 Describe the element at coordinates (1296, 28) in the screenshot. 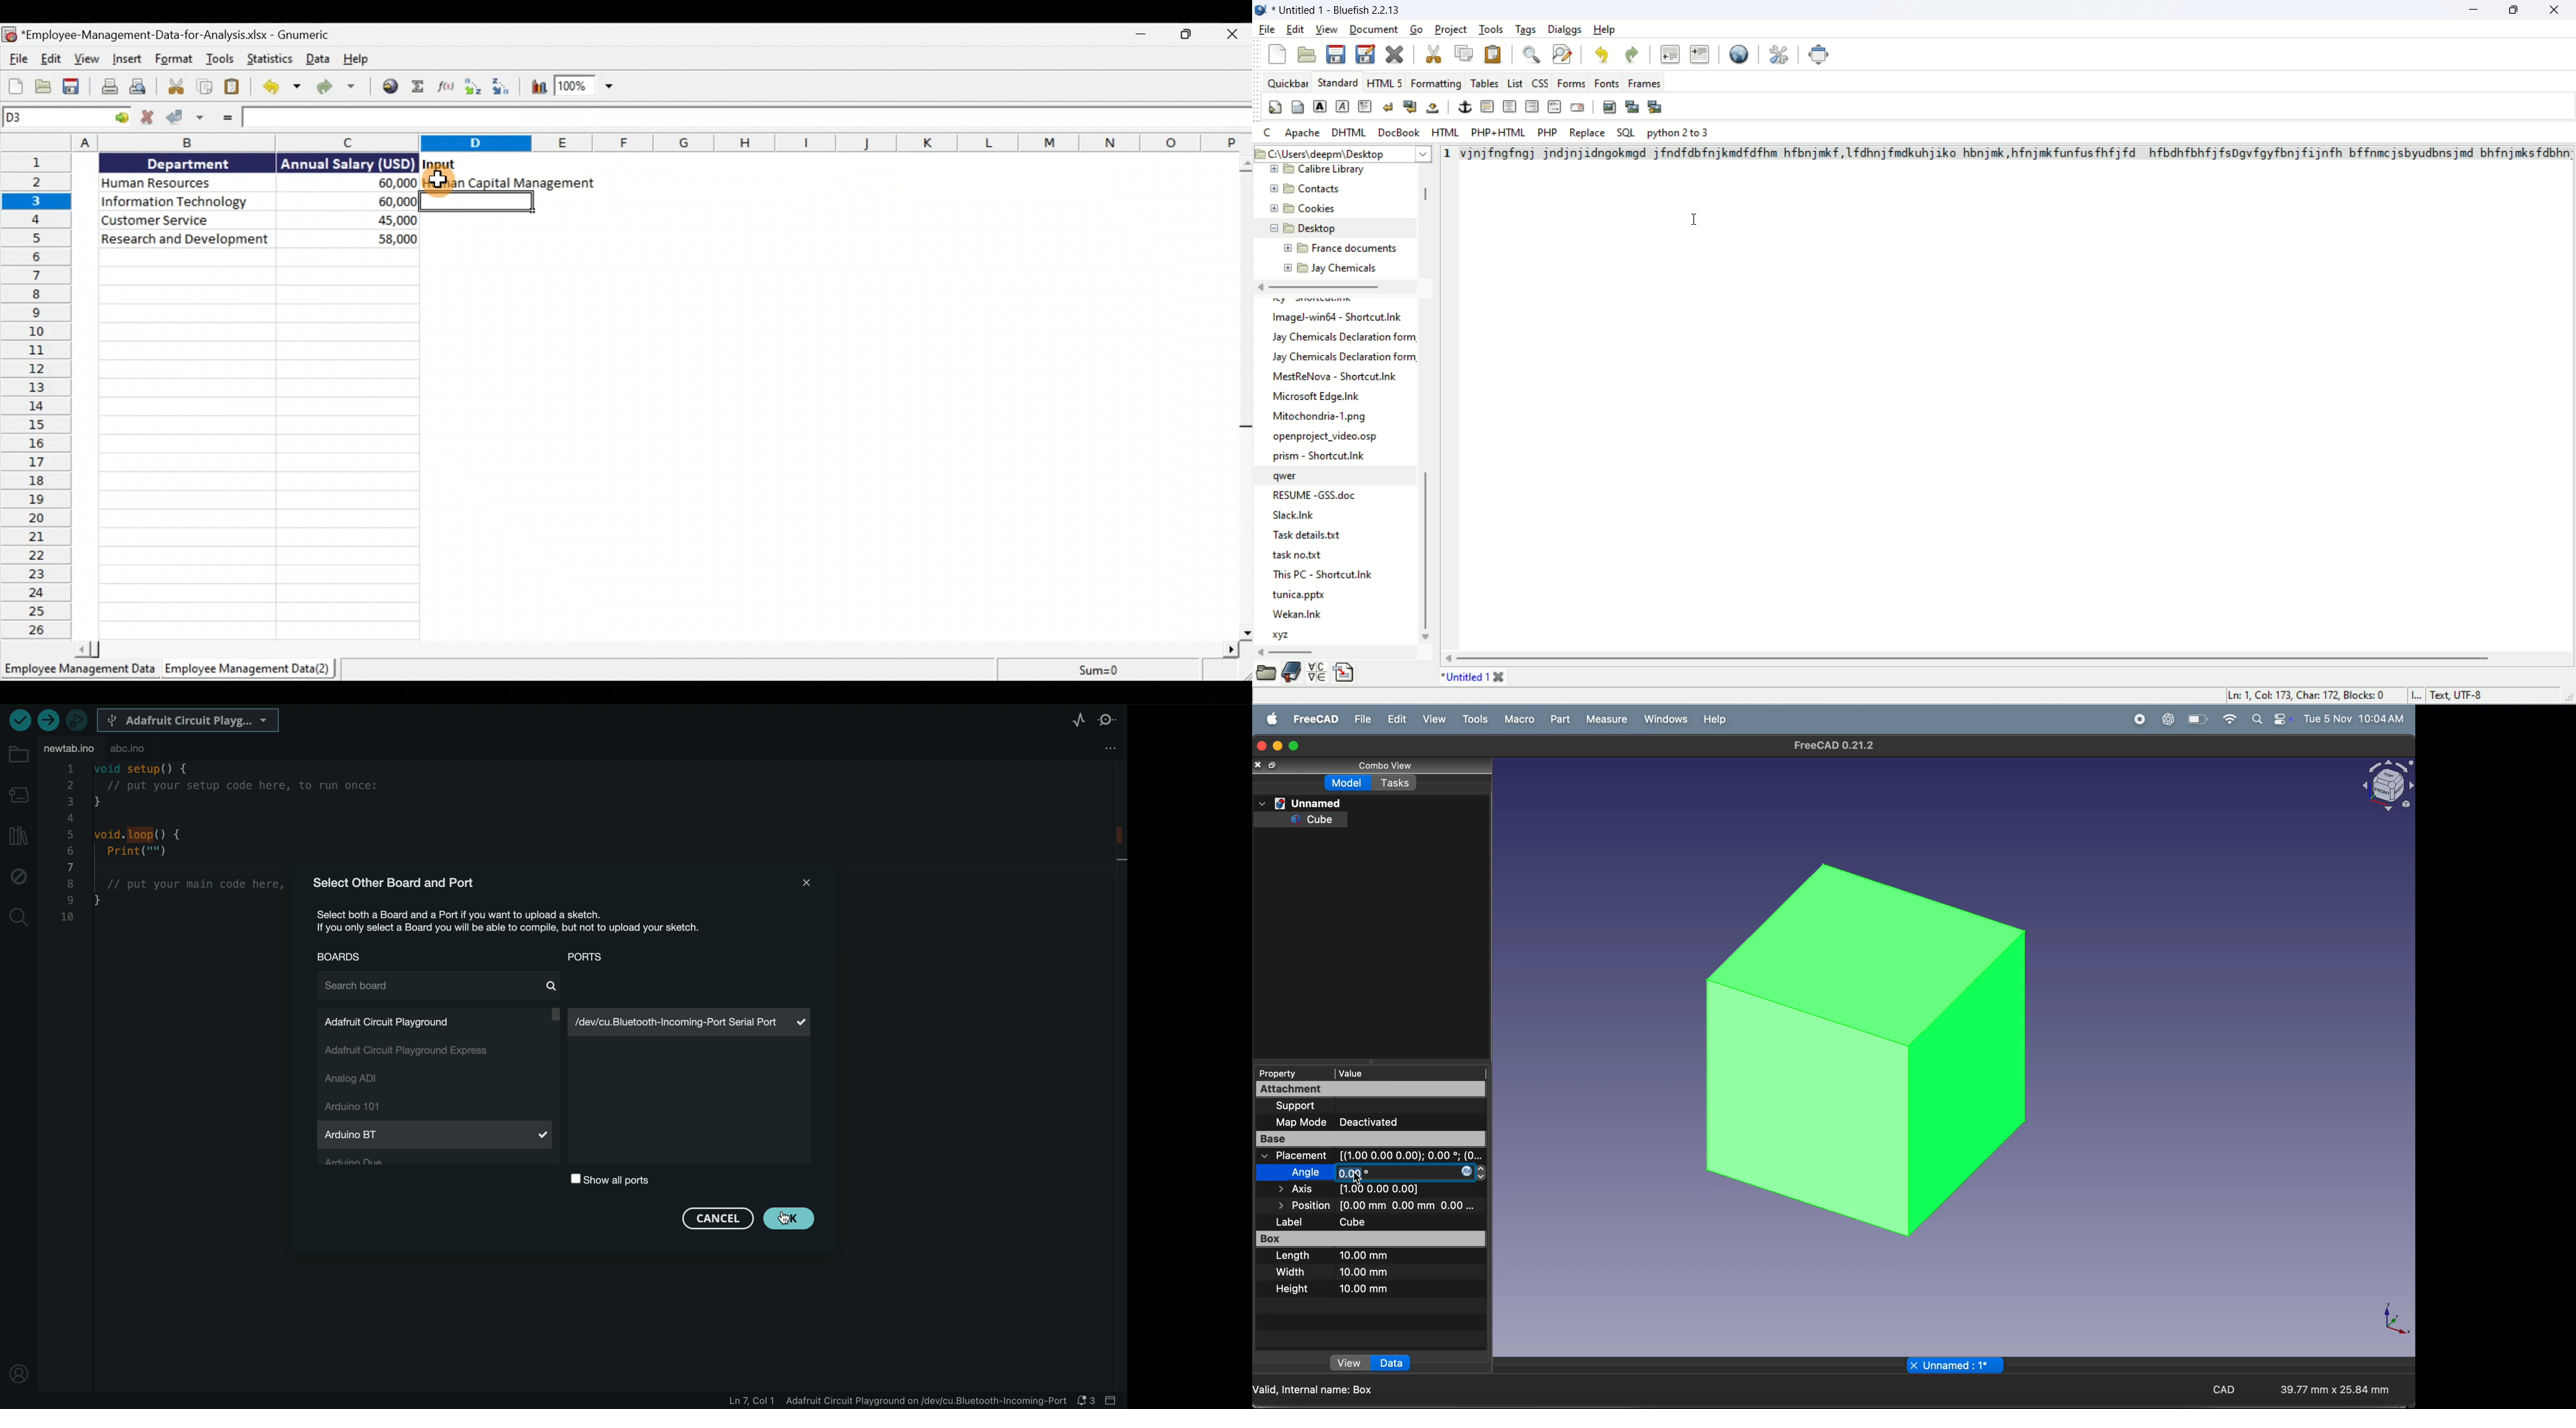

I see `edit` at that location.